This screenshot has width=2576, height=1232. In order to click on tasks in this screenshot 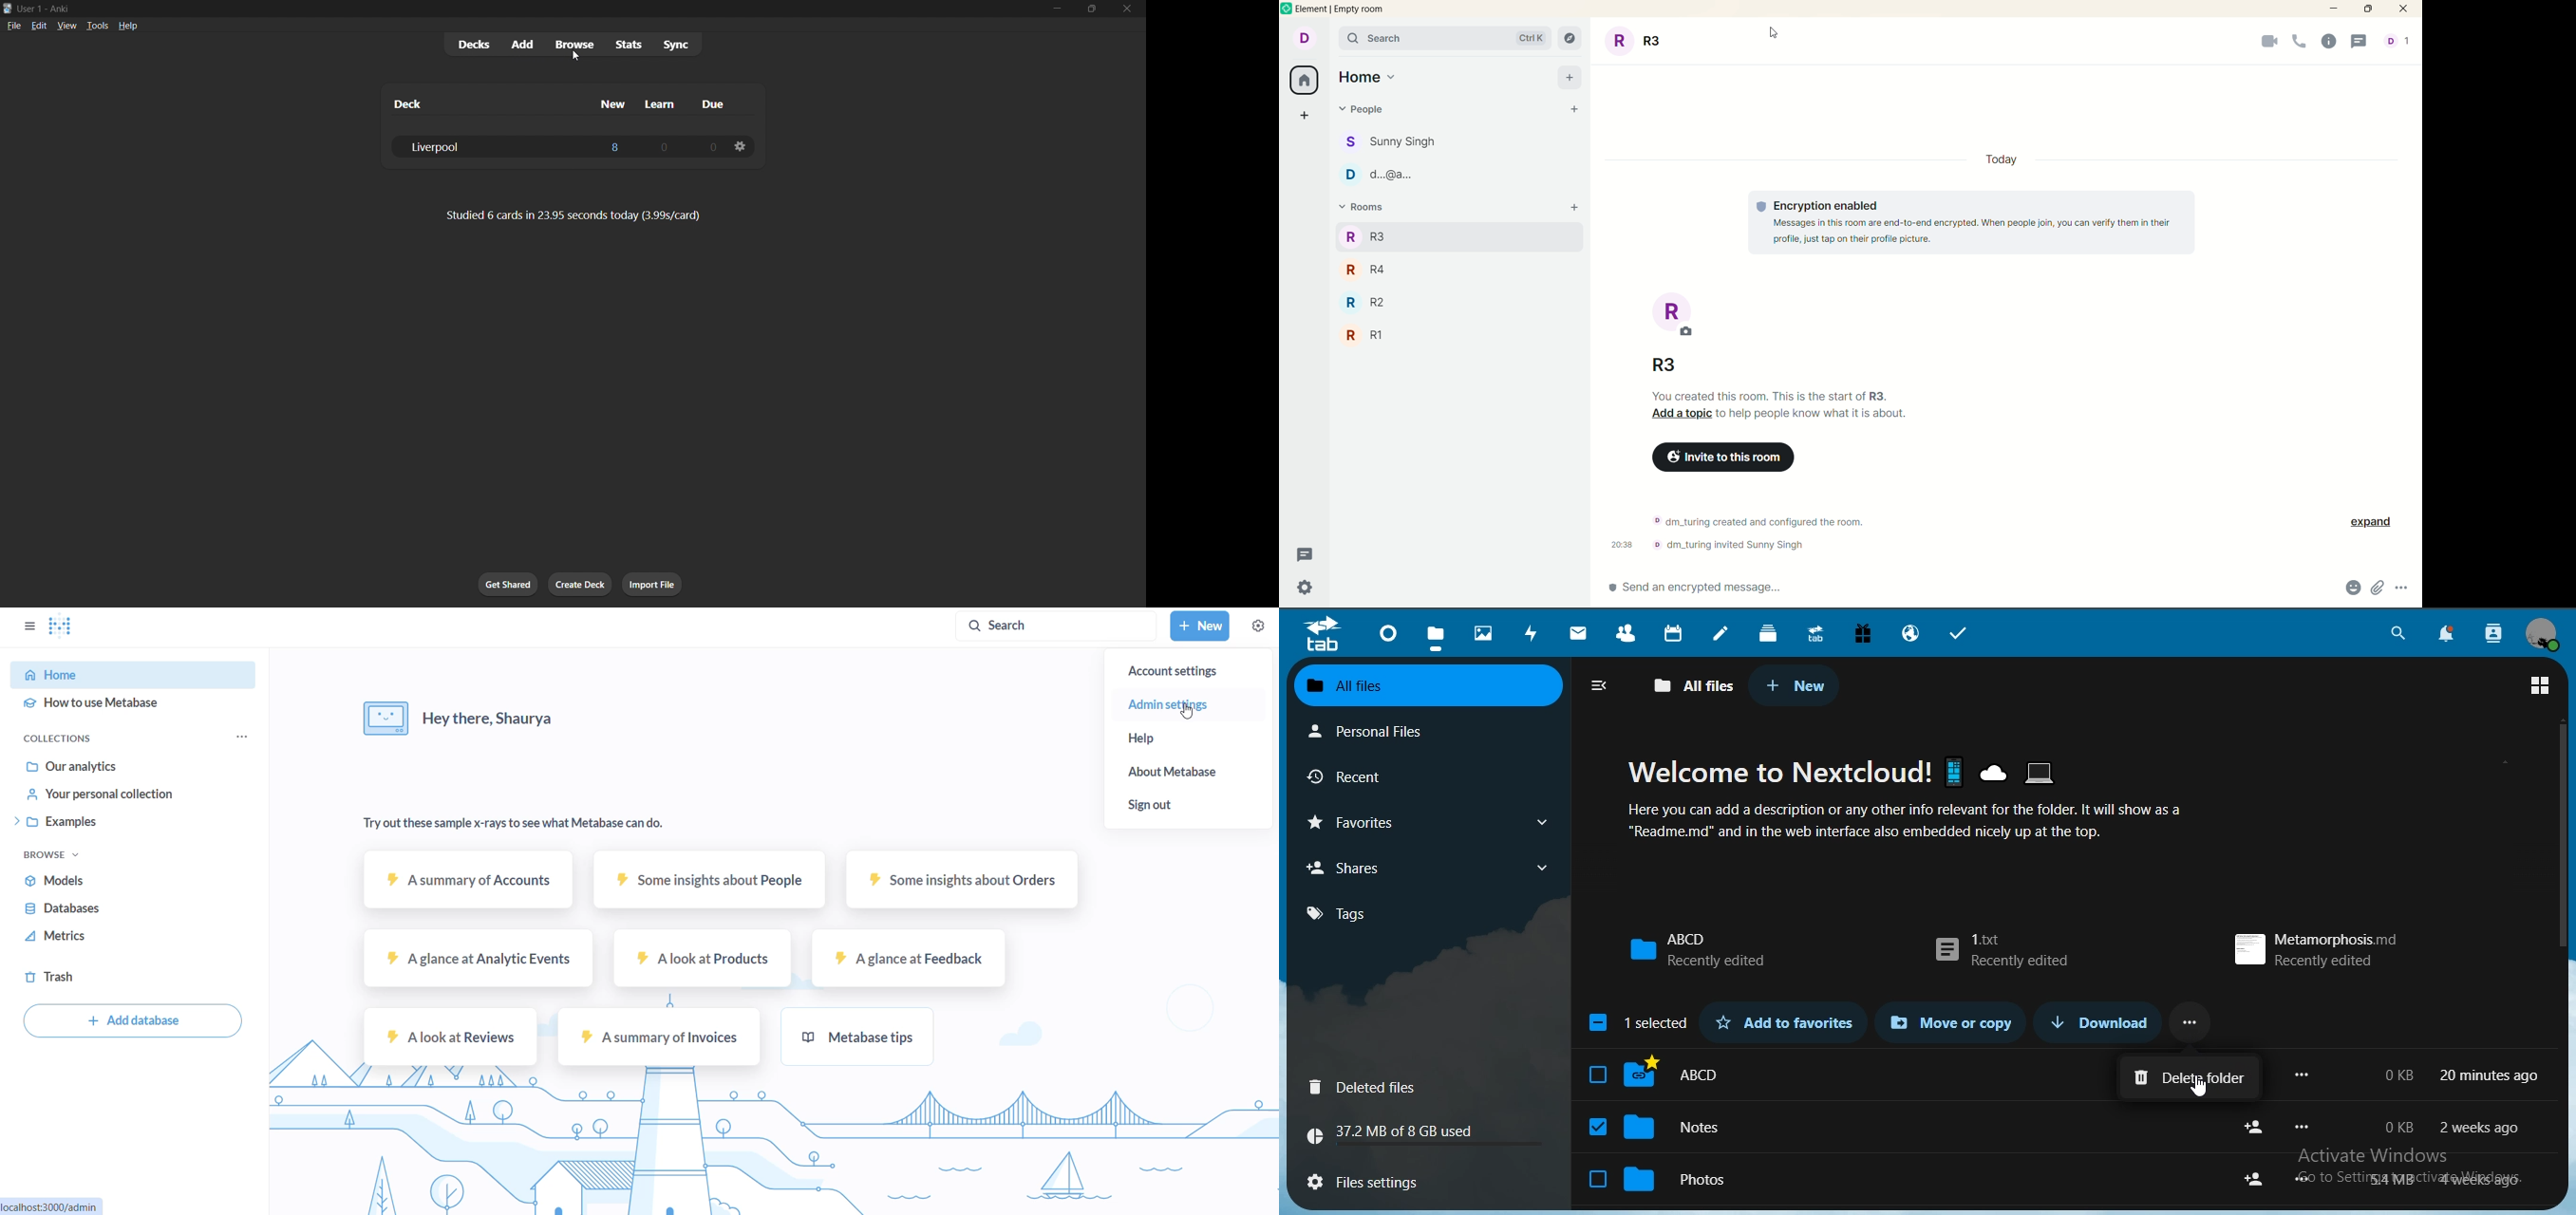, I will do `click(1962, 633)`.